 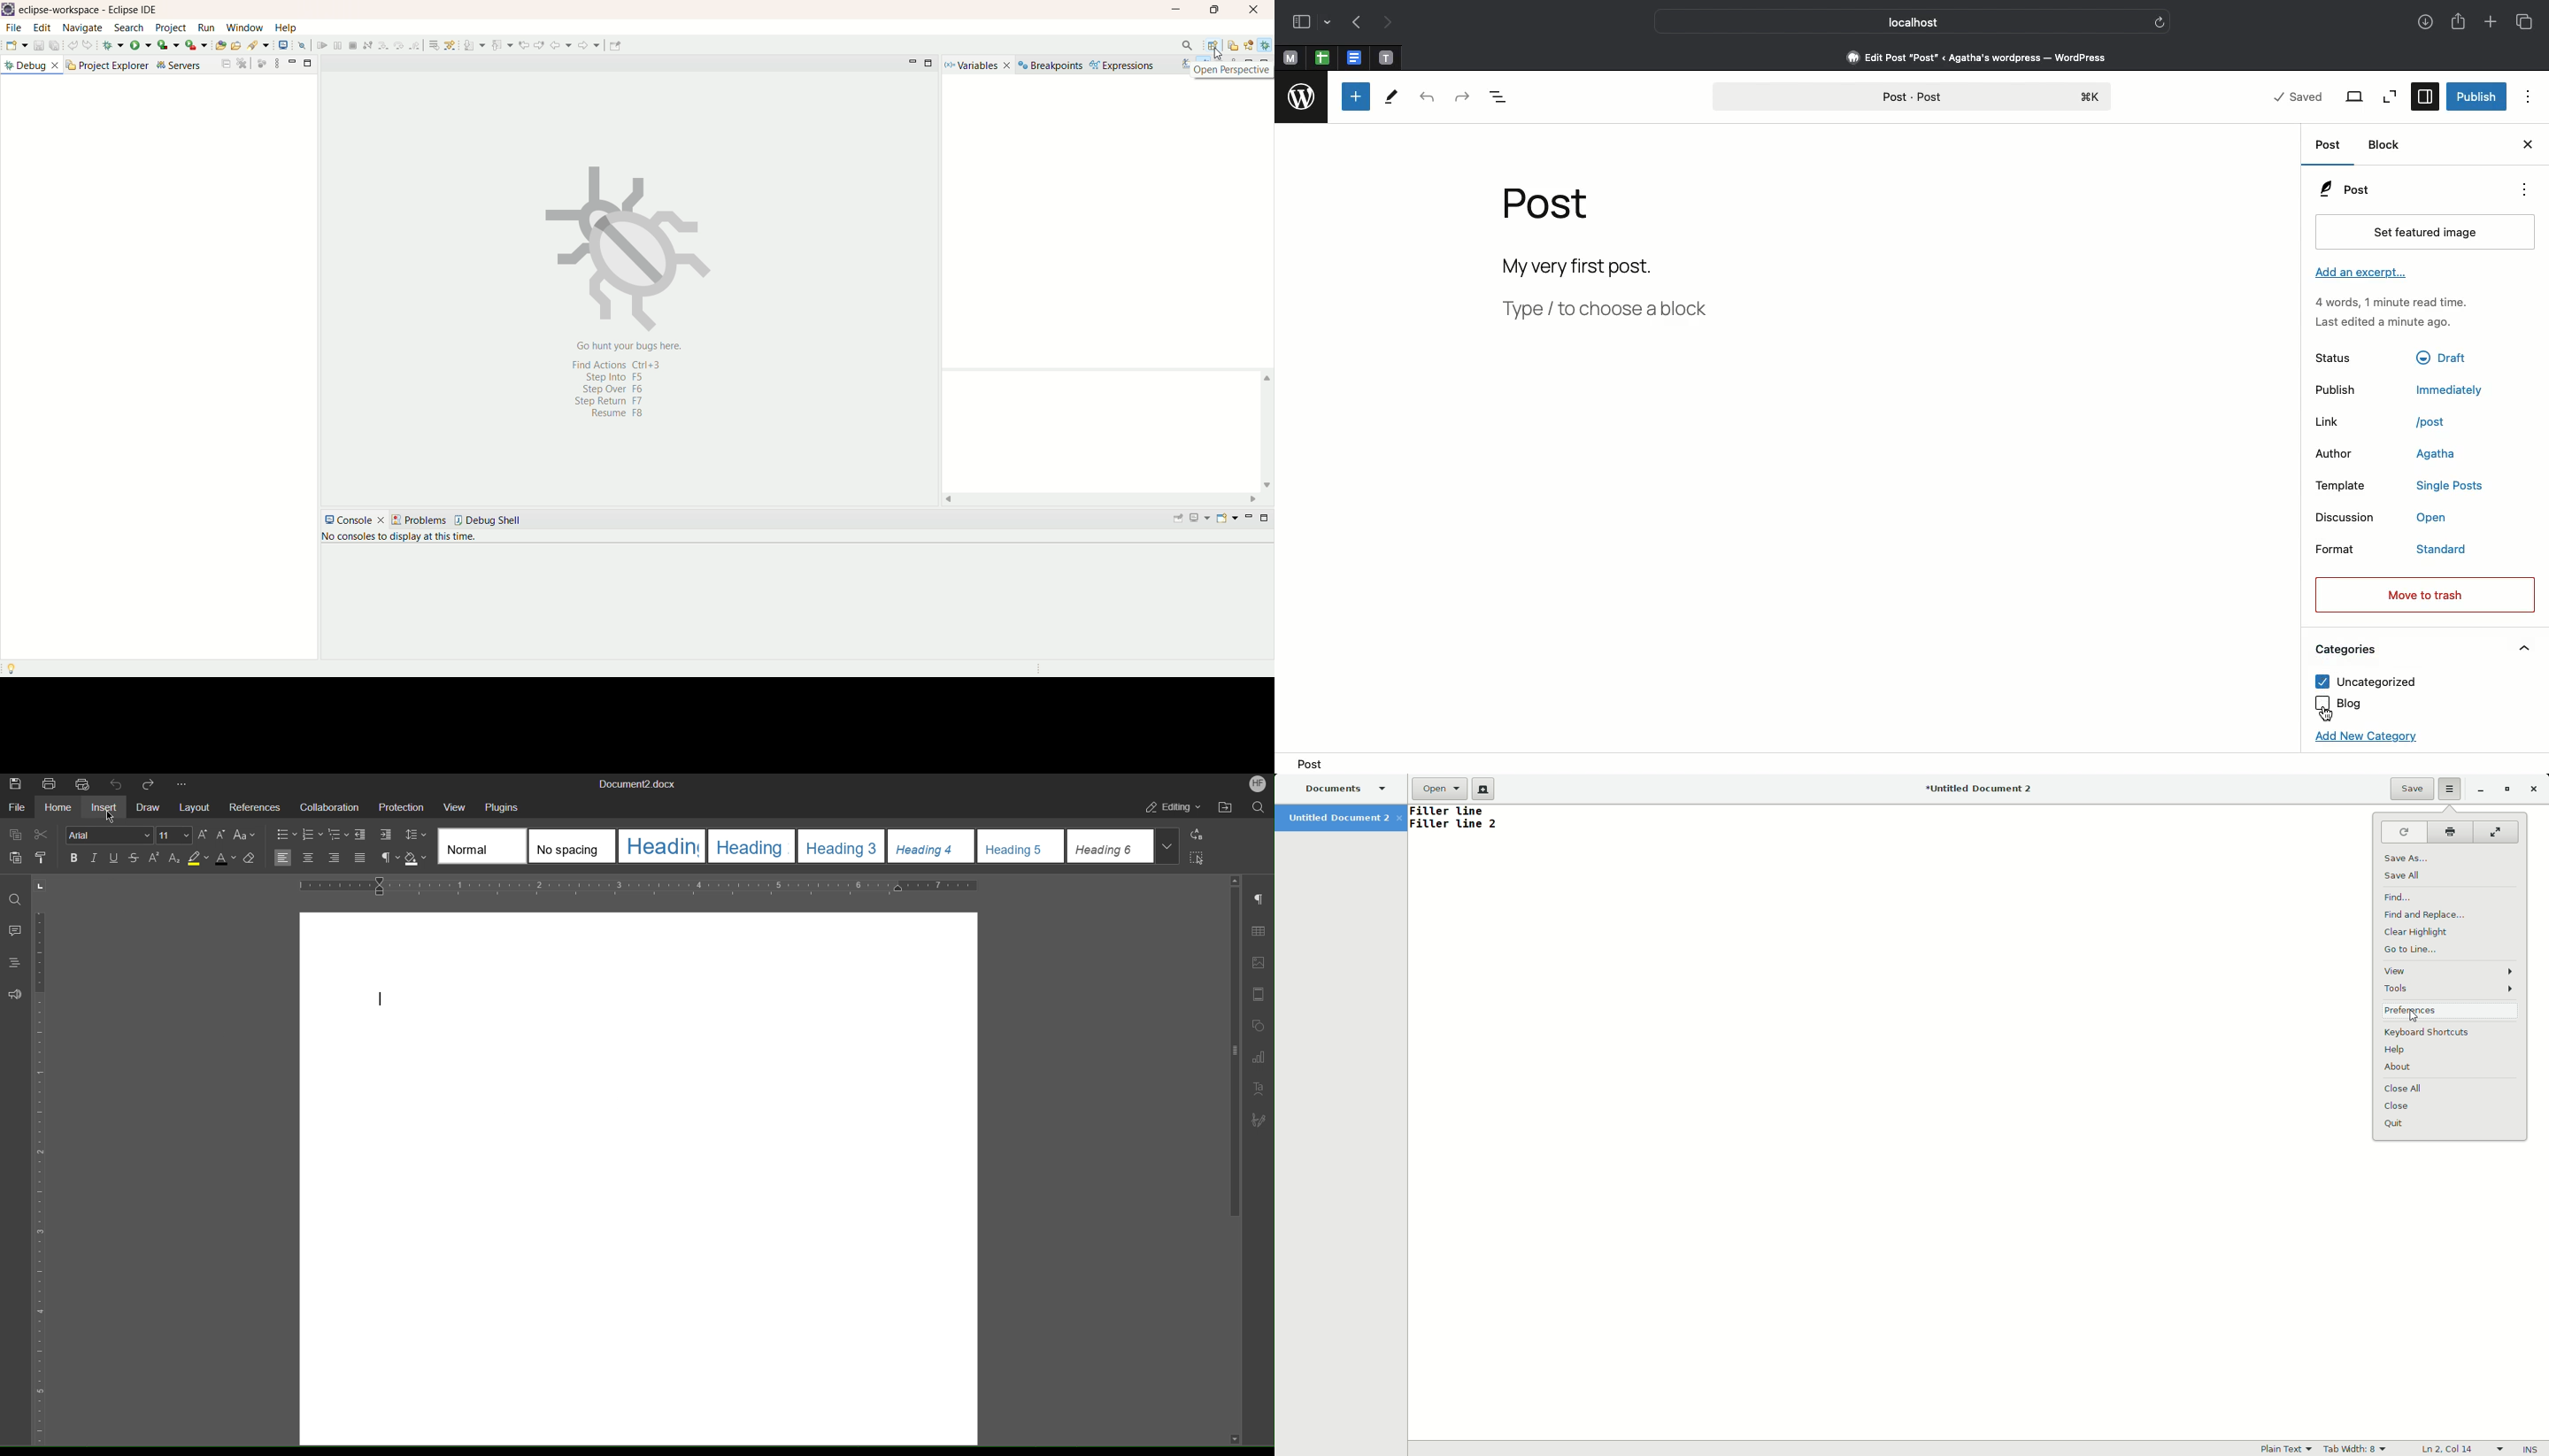 I want to click on resources, so click(x=1234, y=46).